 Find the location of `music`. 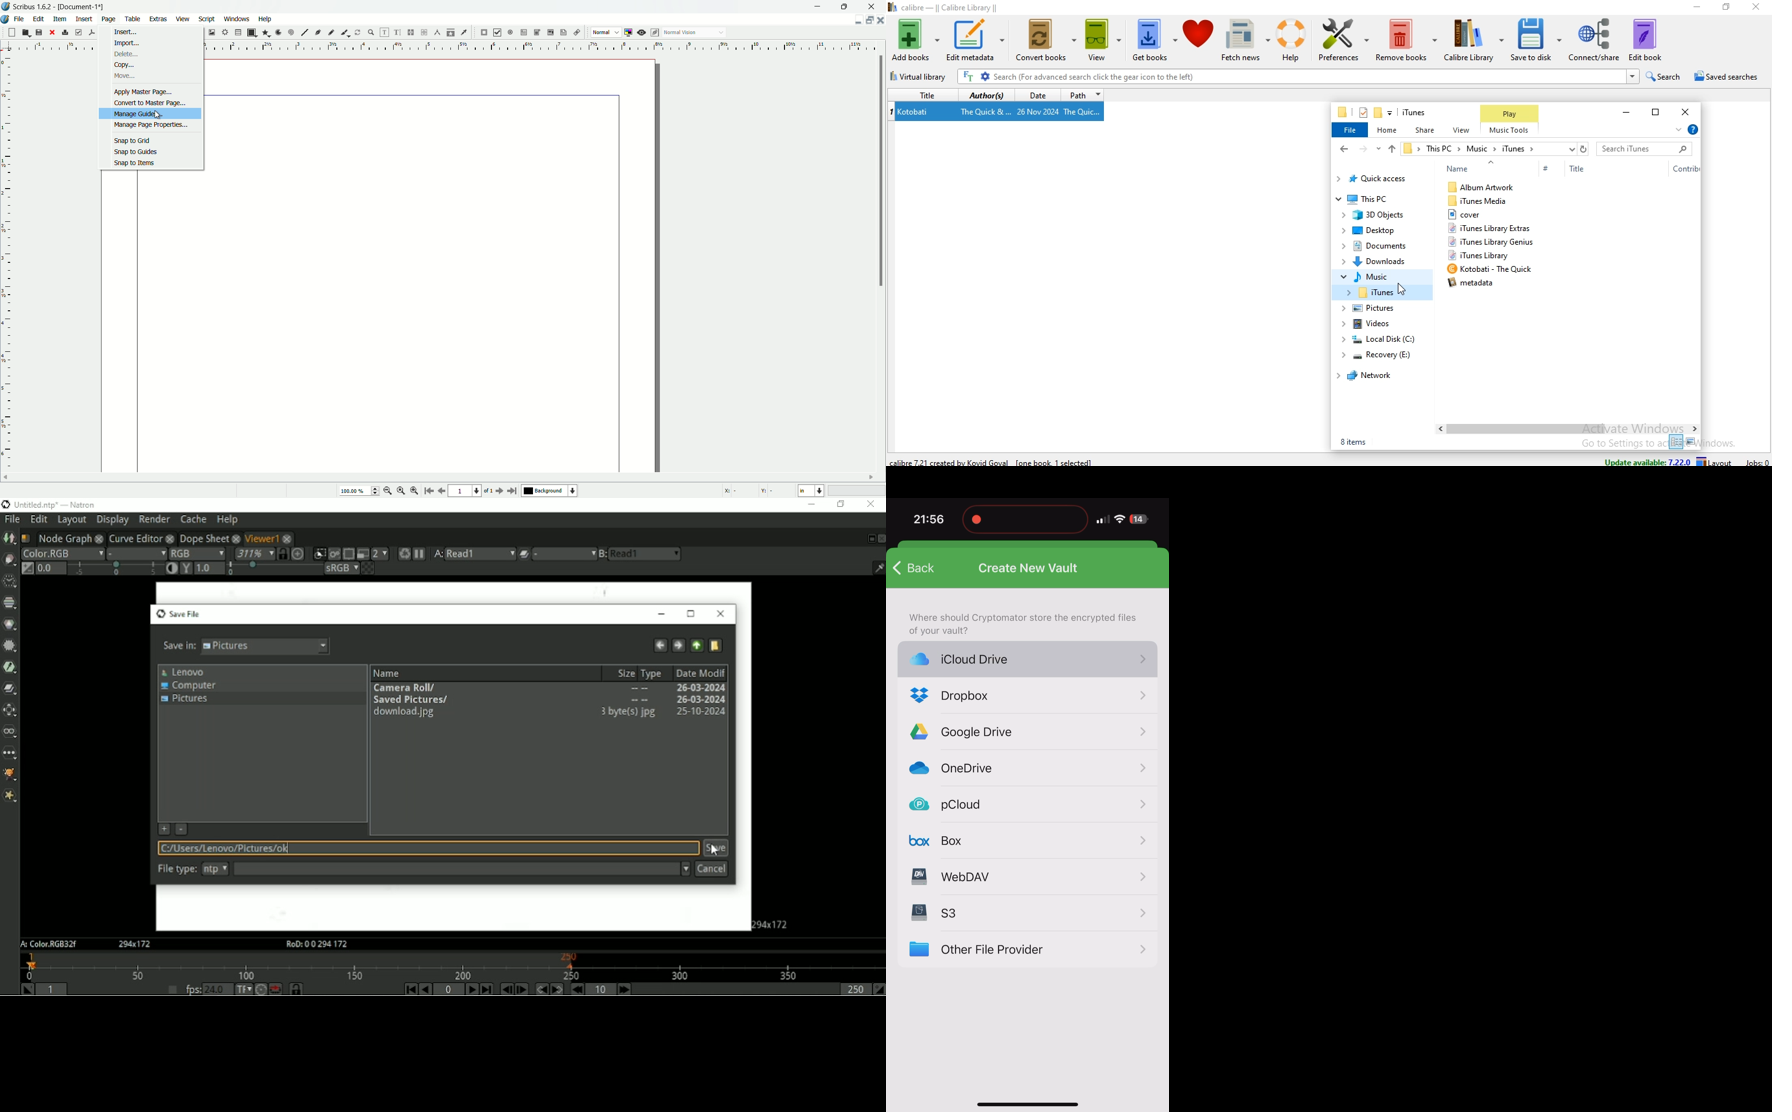

music is located at coordinates (1368, 277).